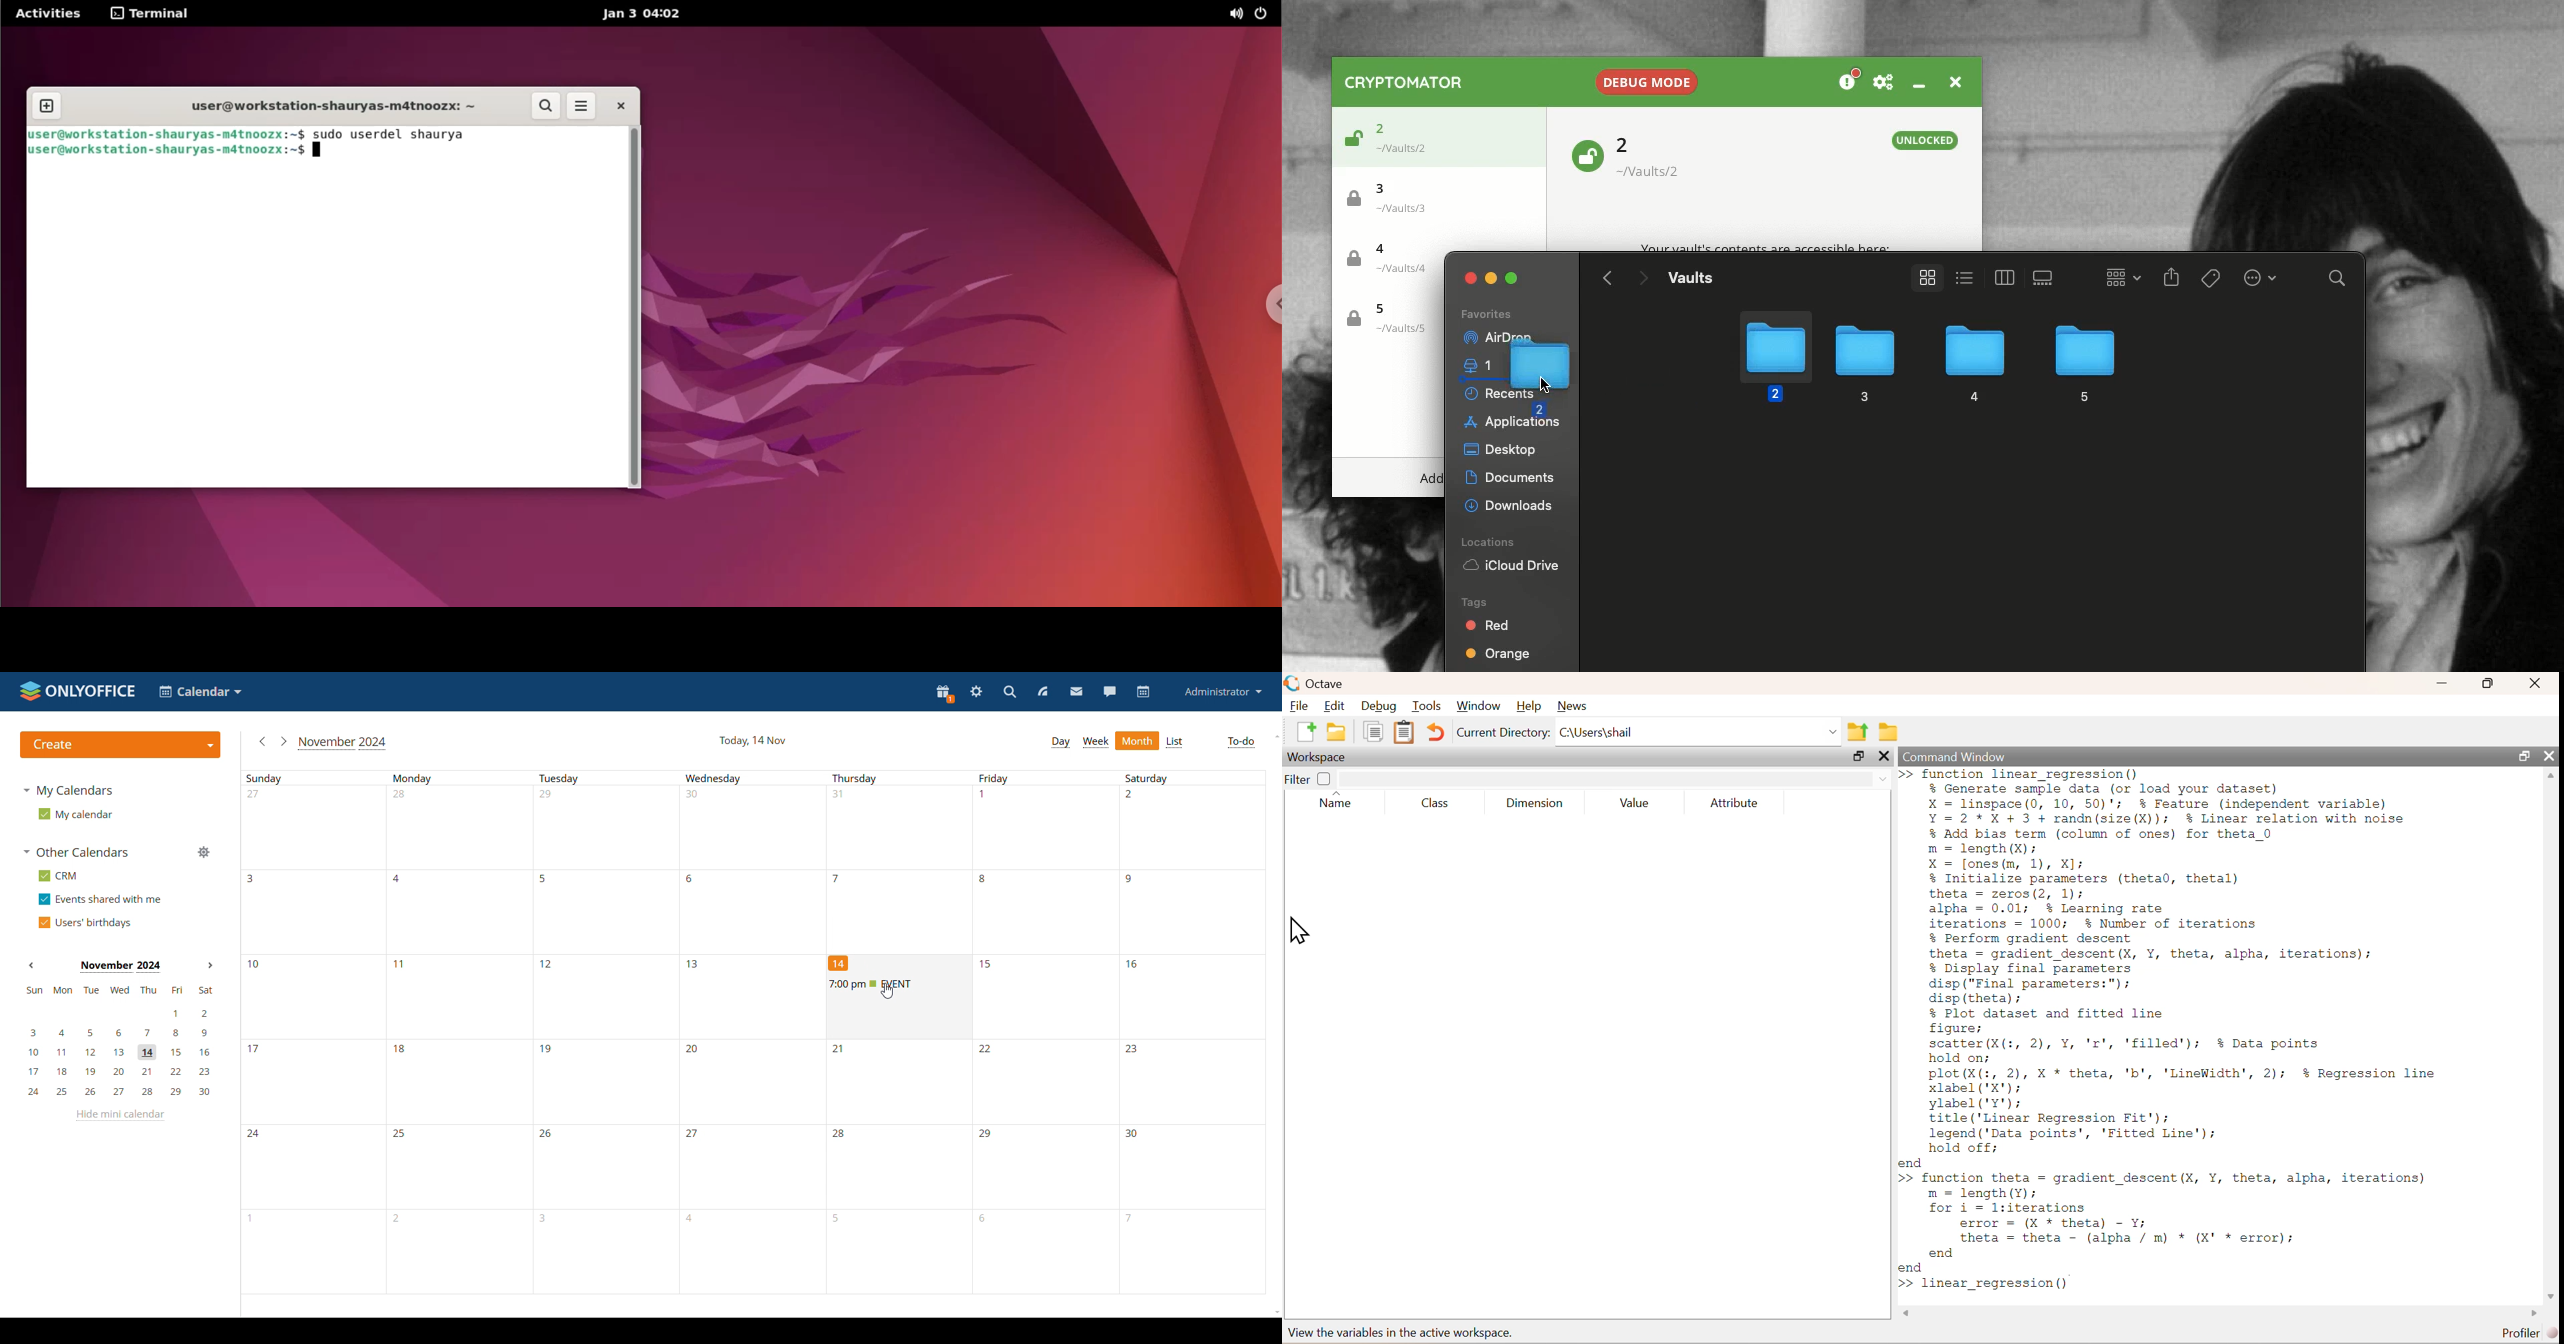 The image size is (2576, 1344). Describe the element at coordinates (1009, 691) in the screenshot. I see `search` at that location.